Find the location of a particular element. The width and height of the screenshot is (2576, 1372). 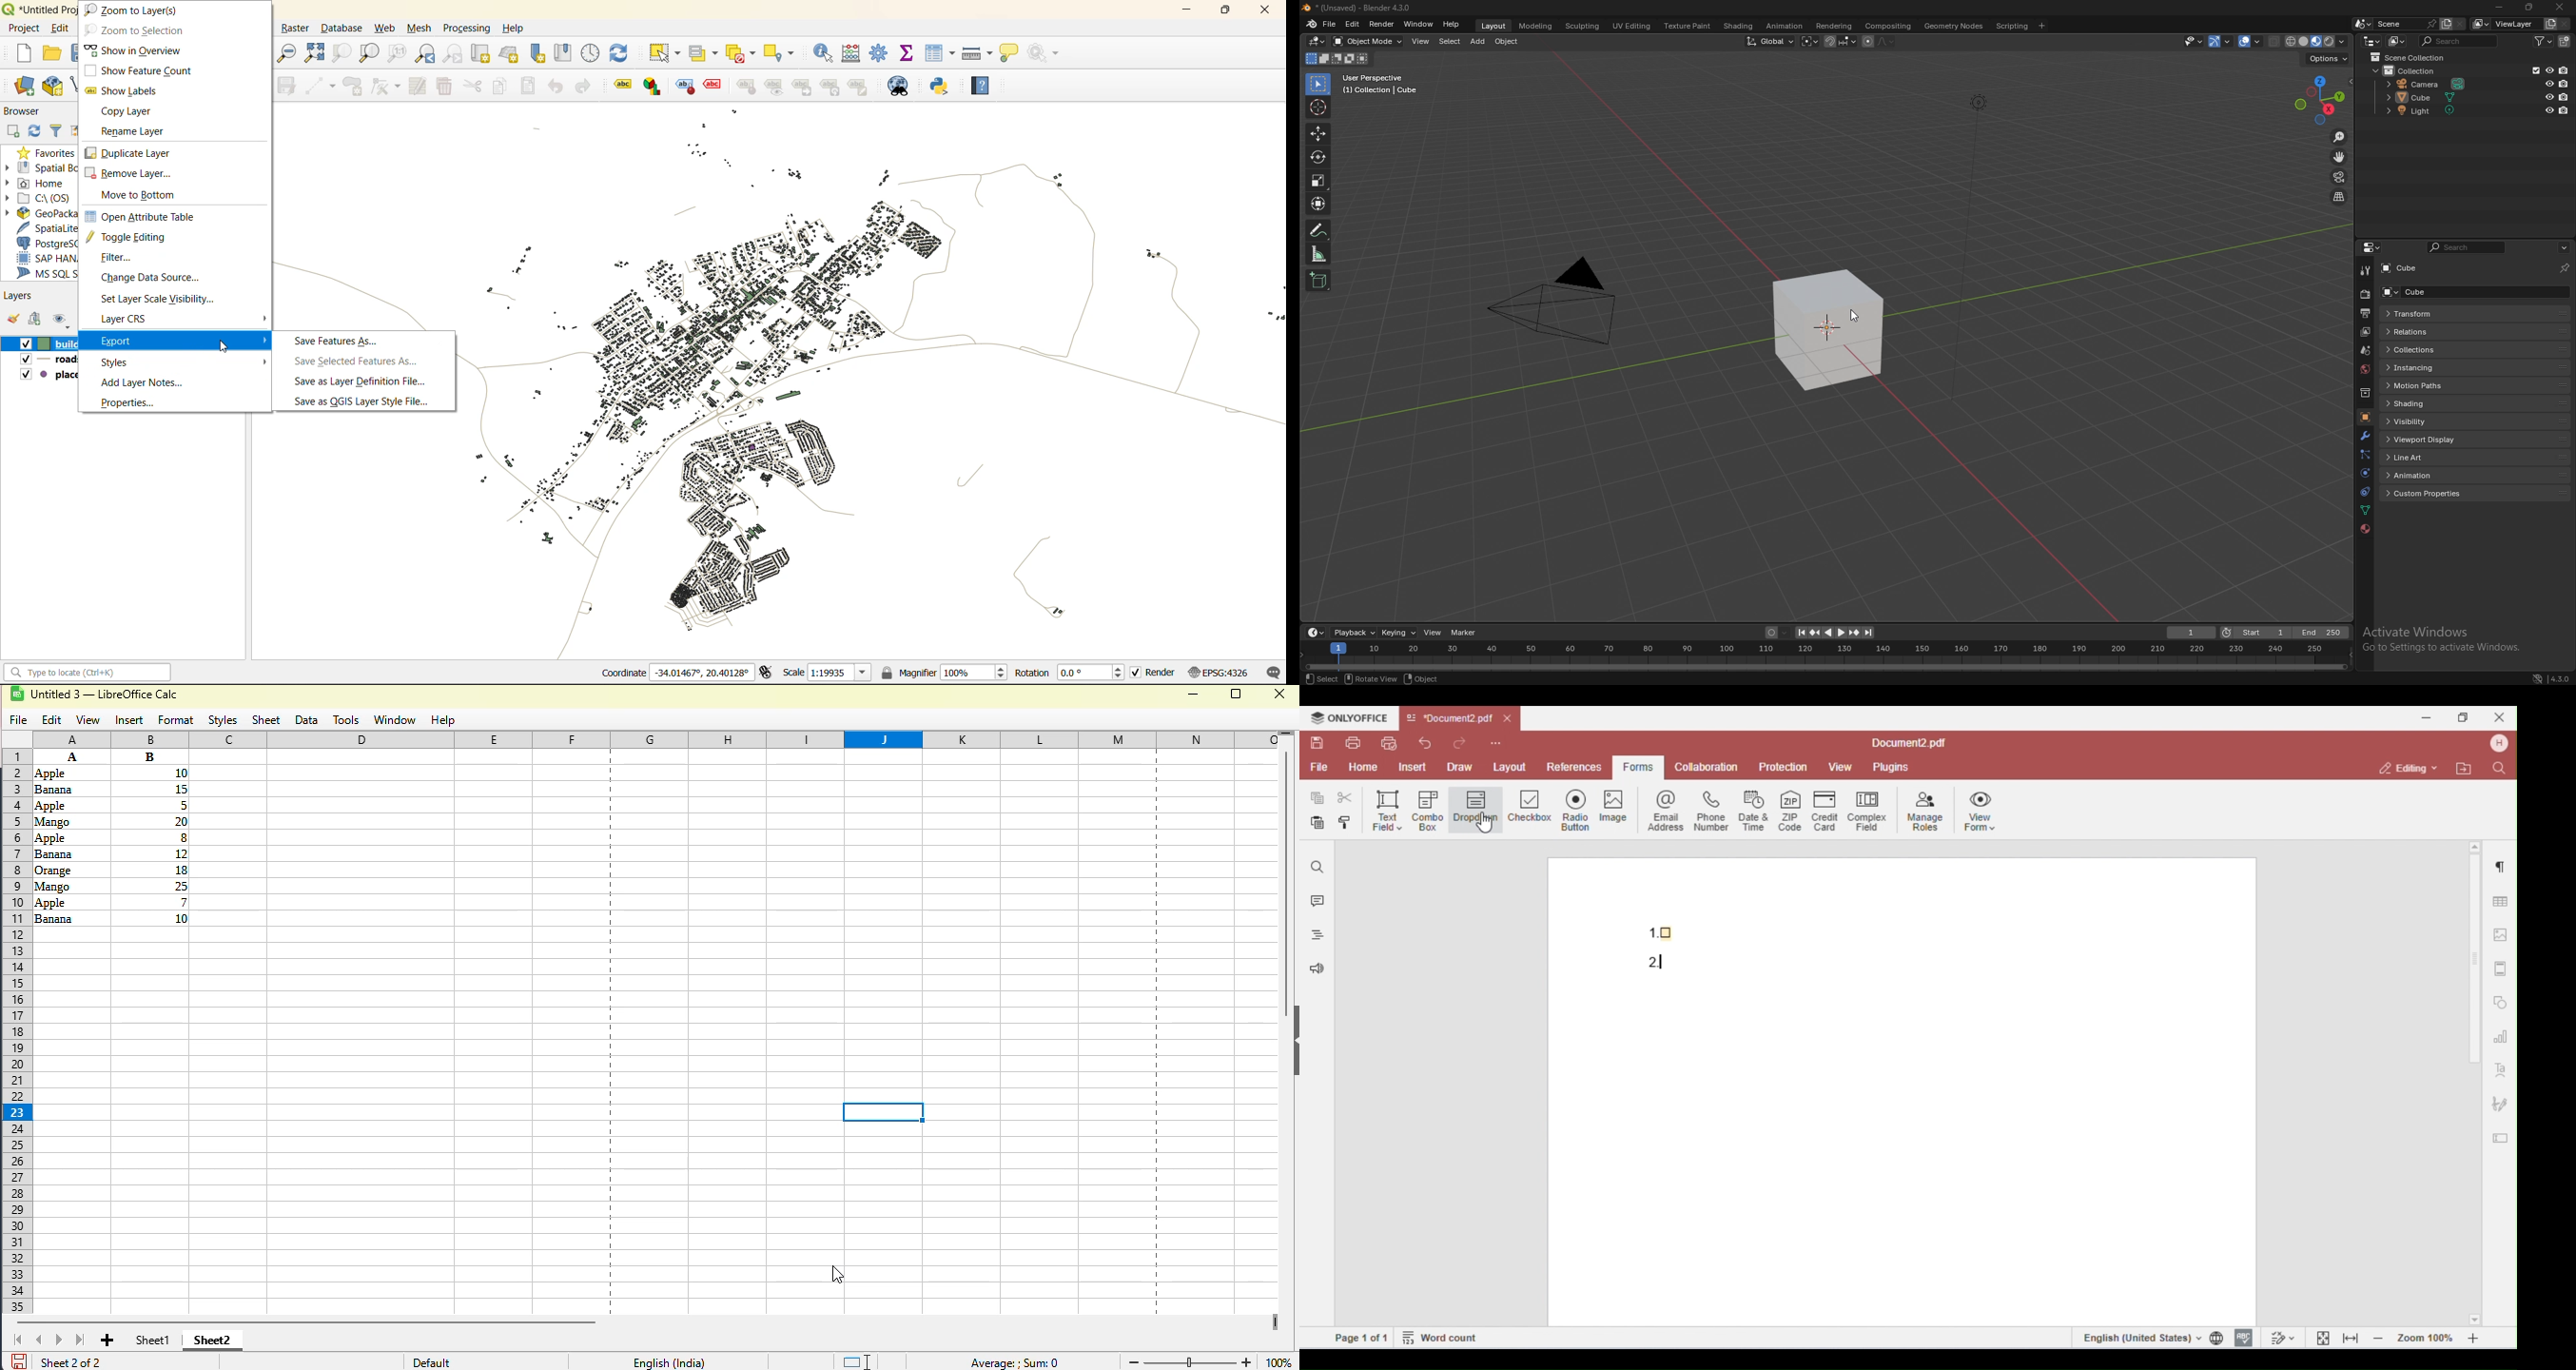

transform orientation is located at coordinates (1770, 41).